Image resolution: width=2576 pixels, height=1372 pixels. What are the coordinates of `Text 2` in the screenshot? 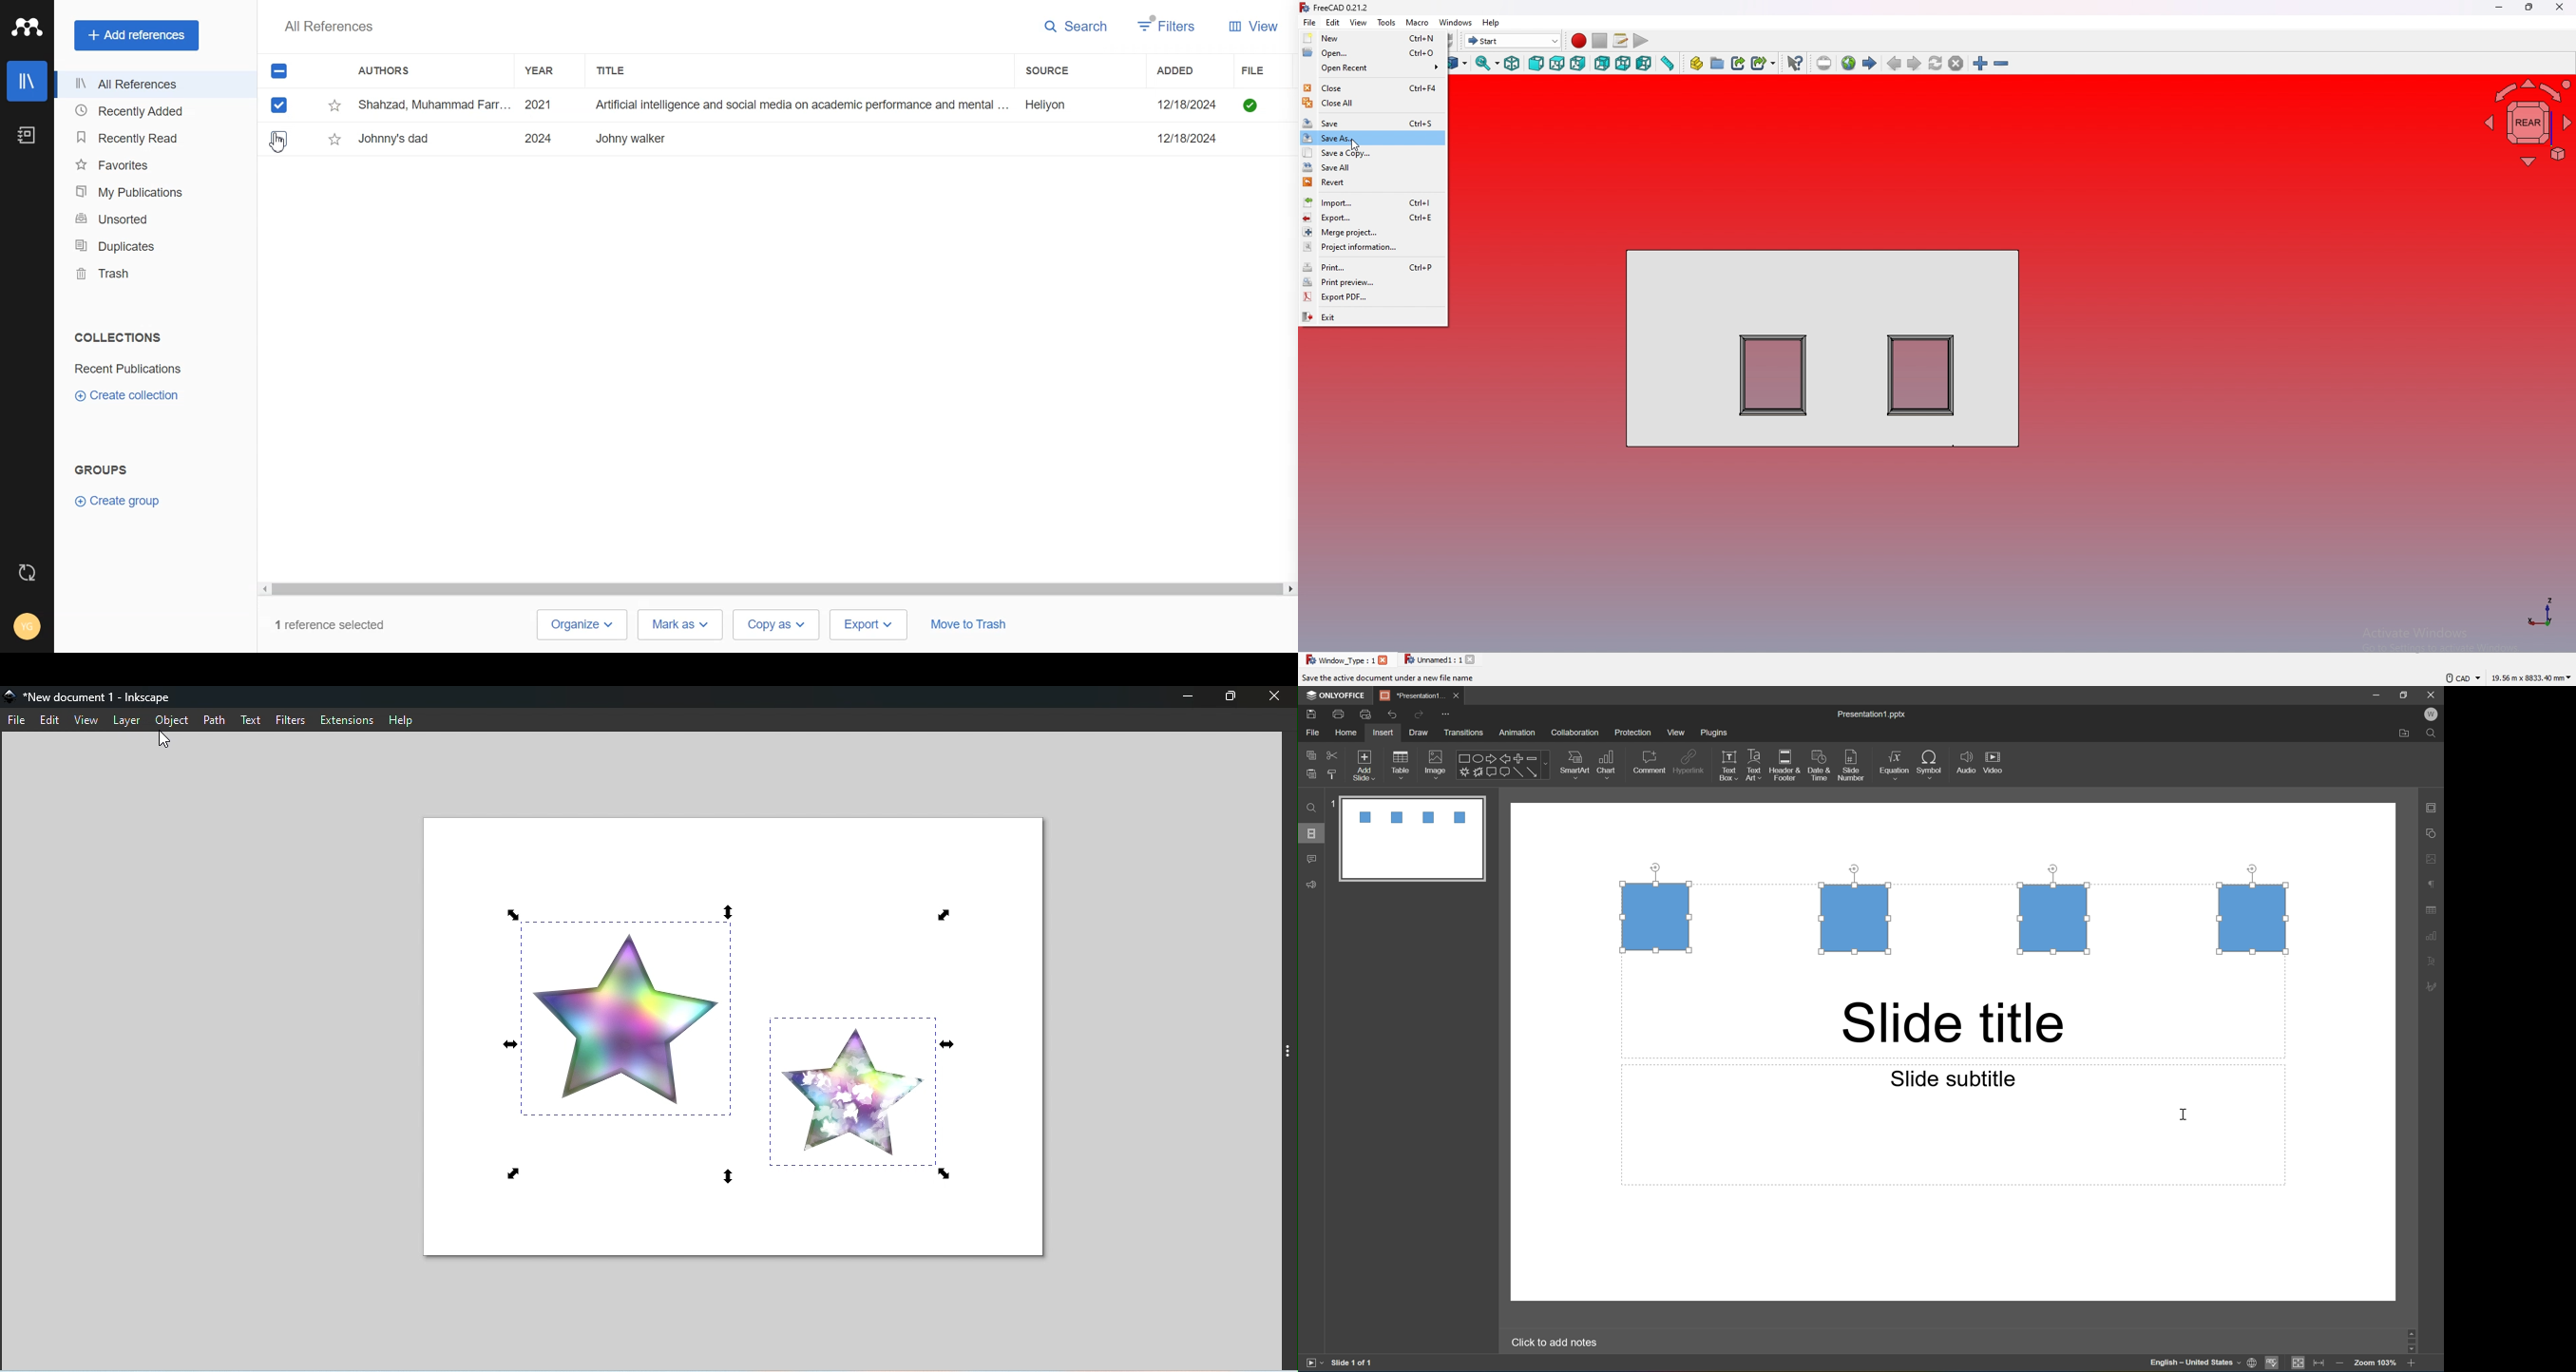 It's located at (101, 470).